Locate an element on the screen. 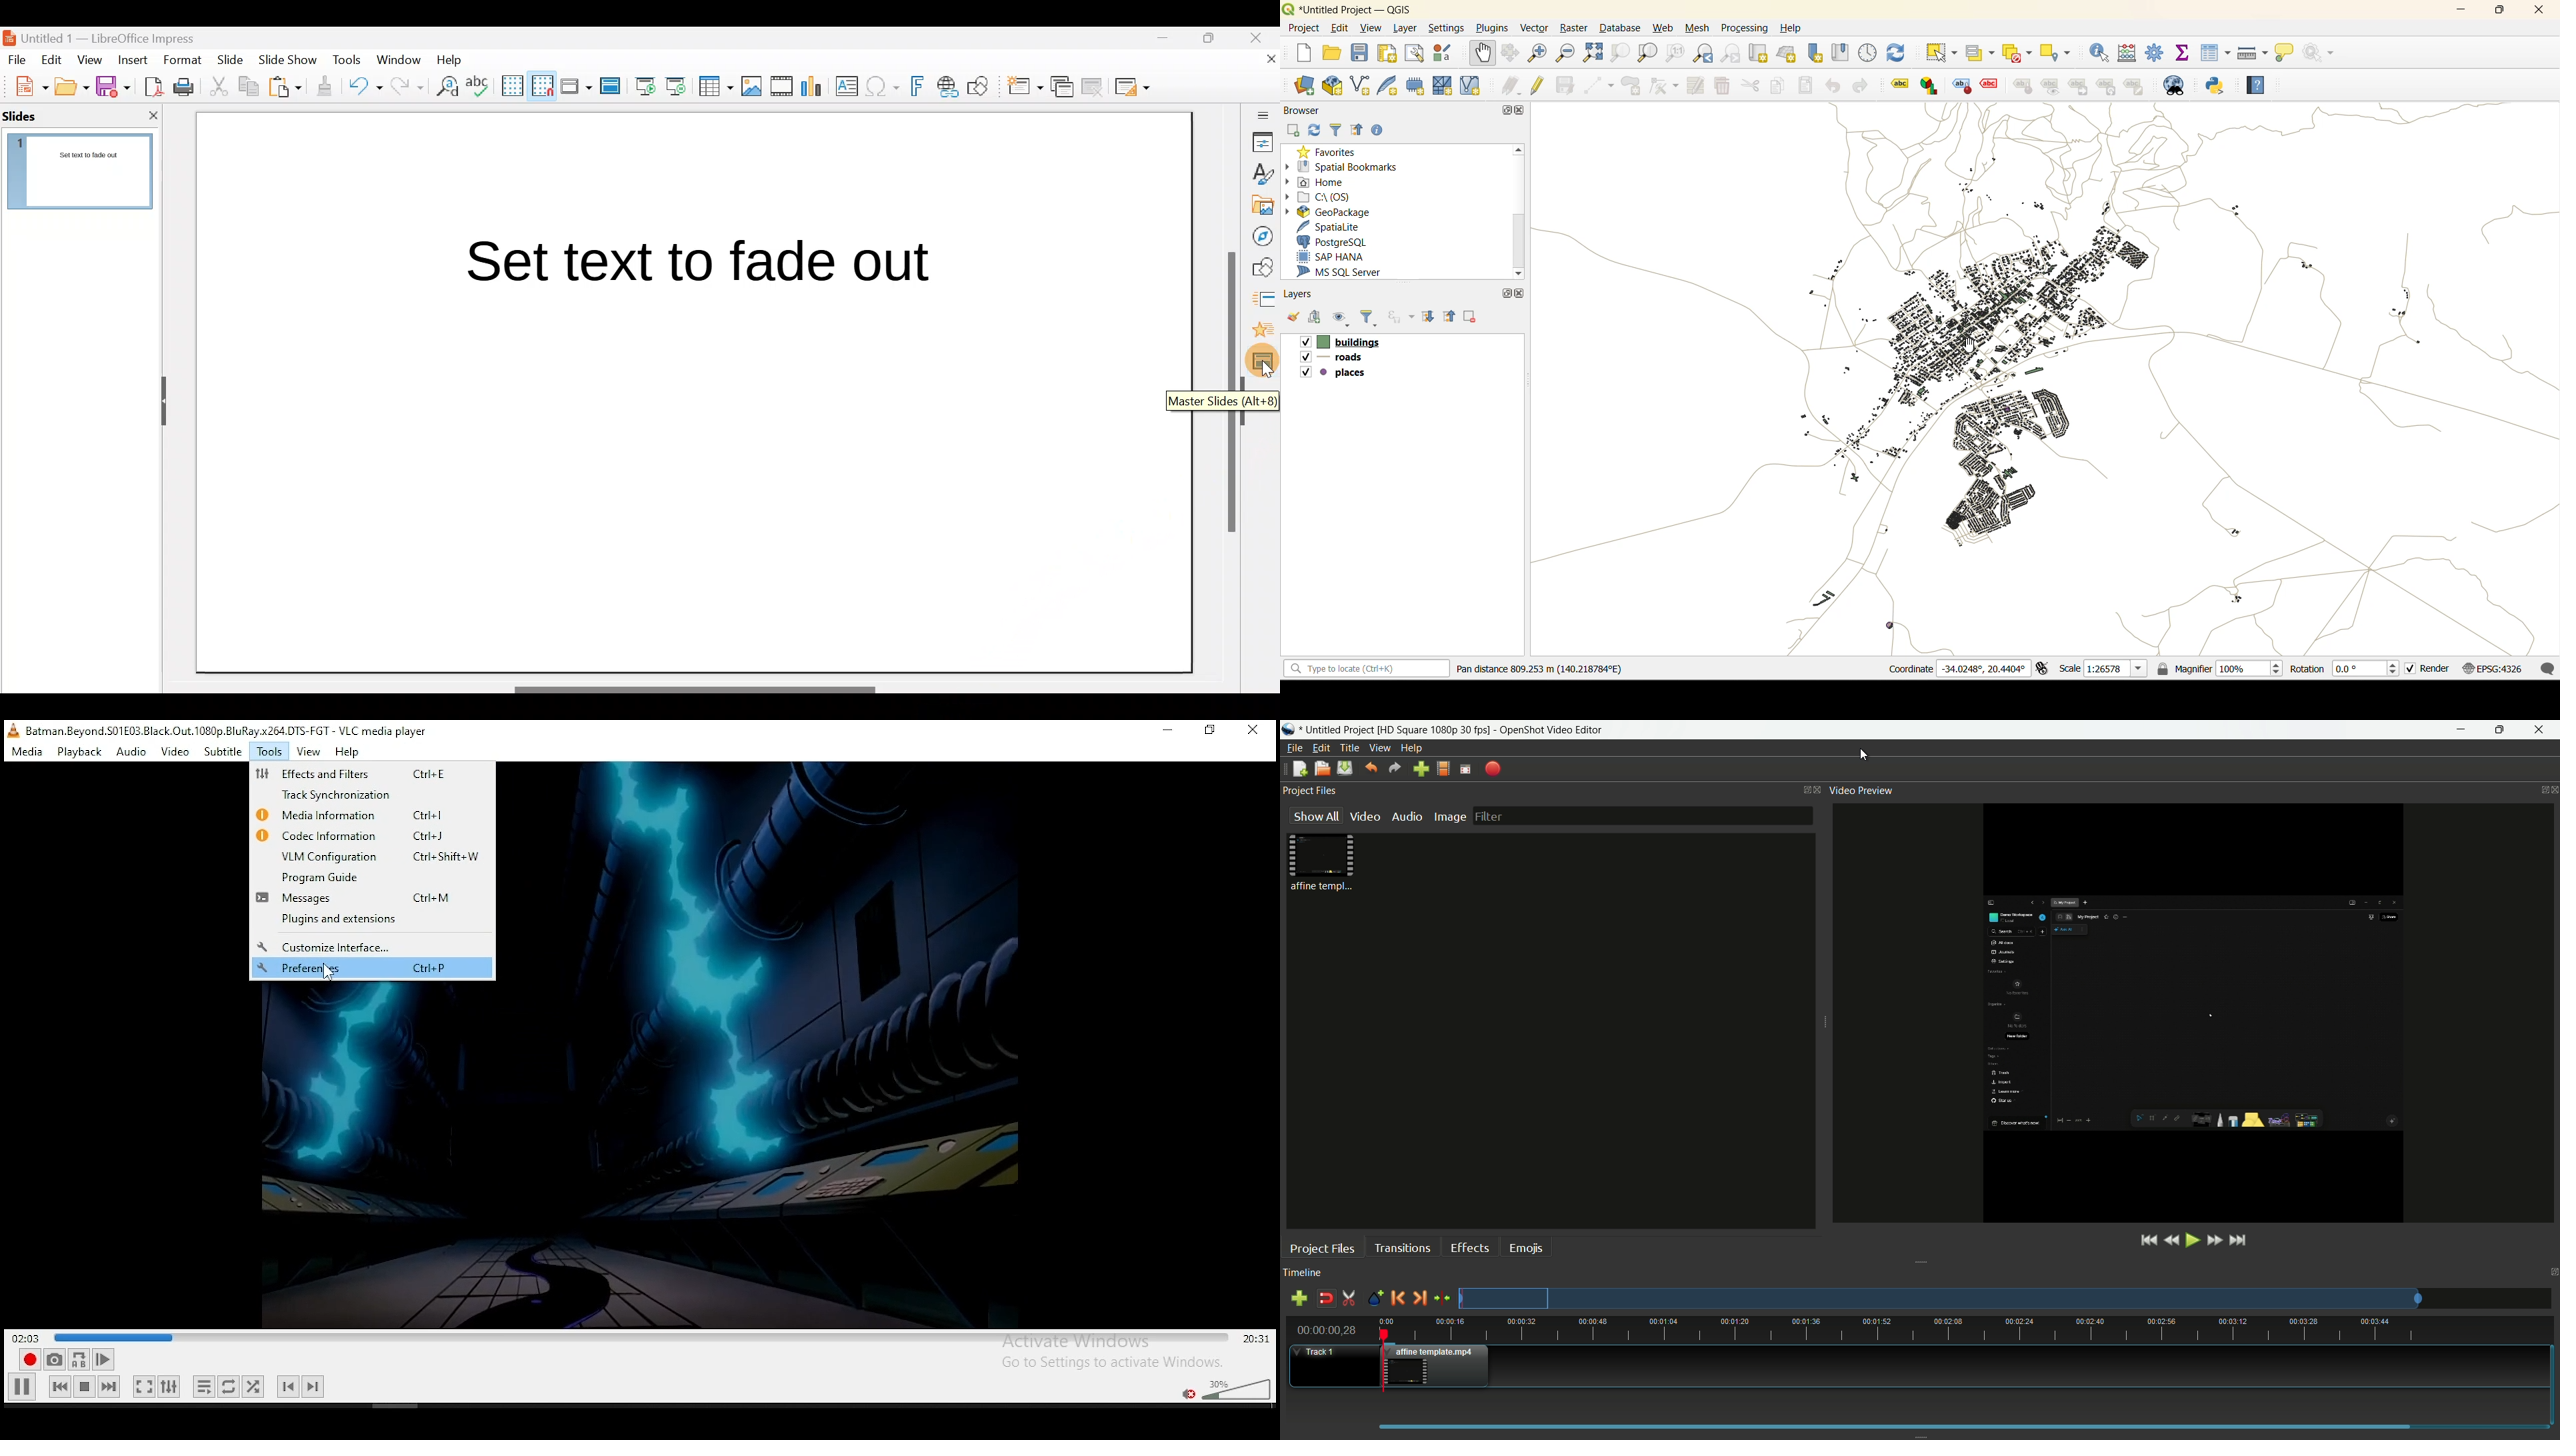 The image size is (2576, 1456). full screen is located at coordinates (1465, 769).